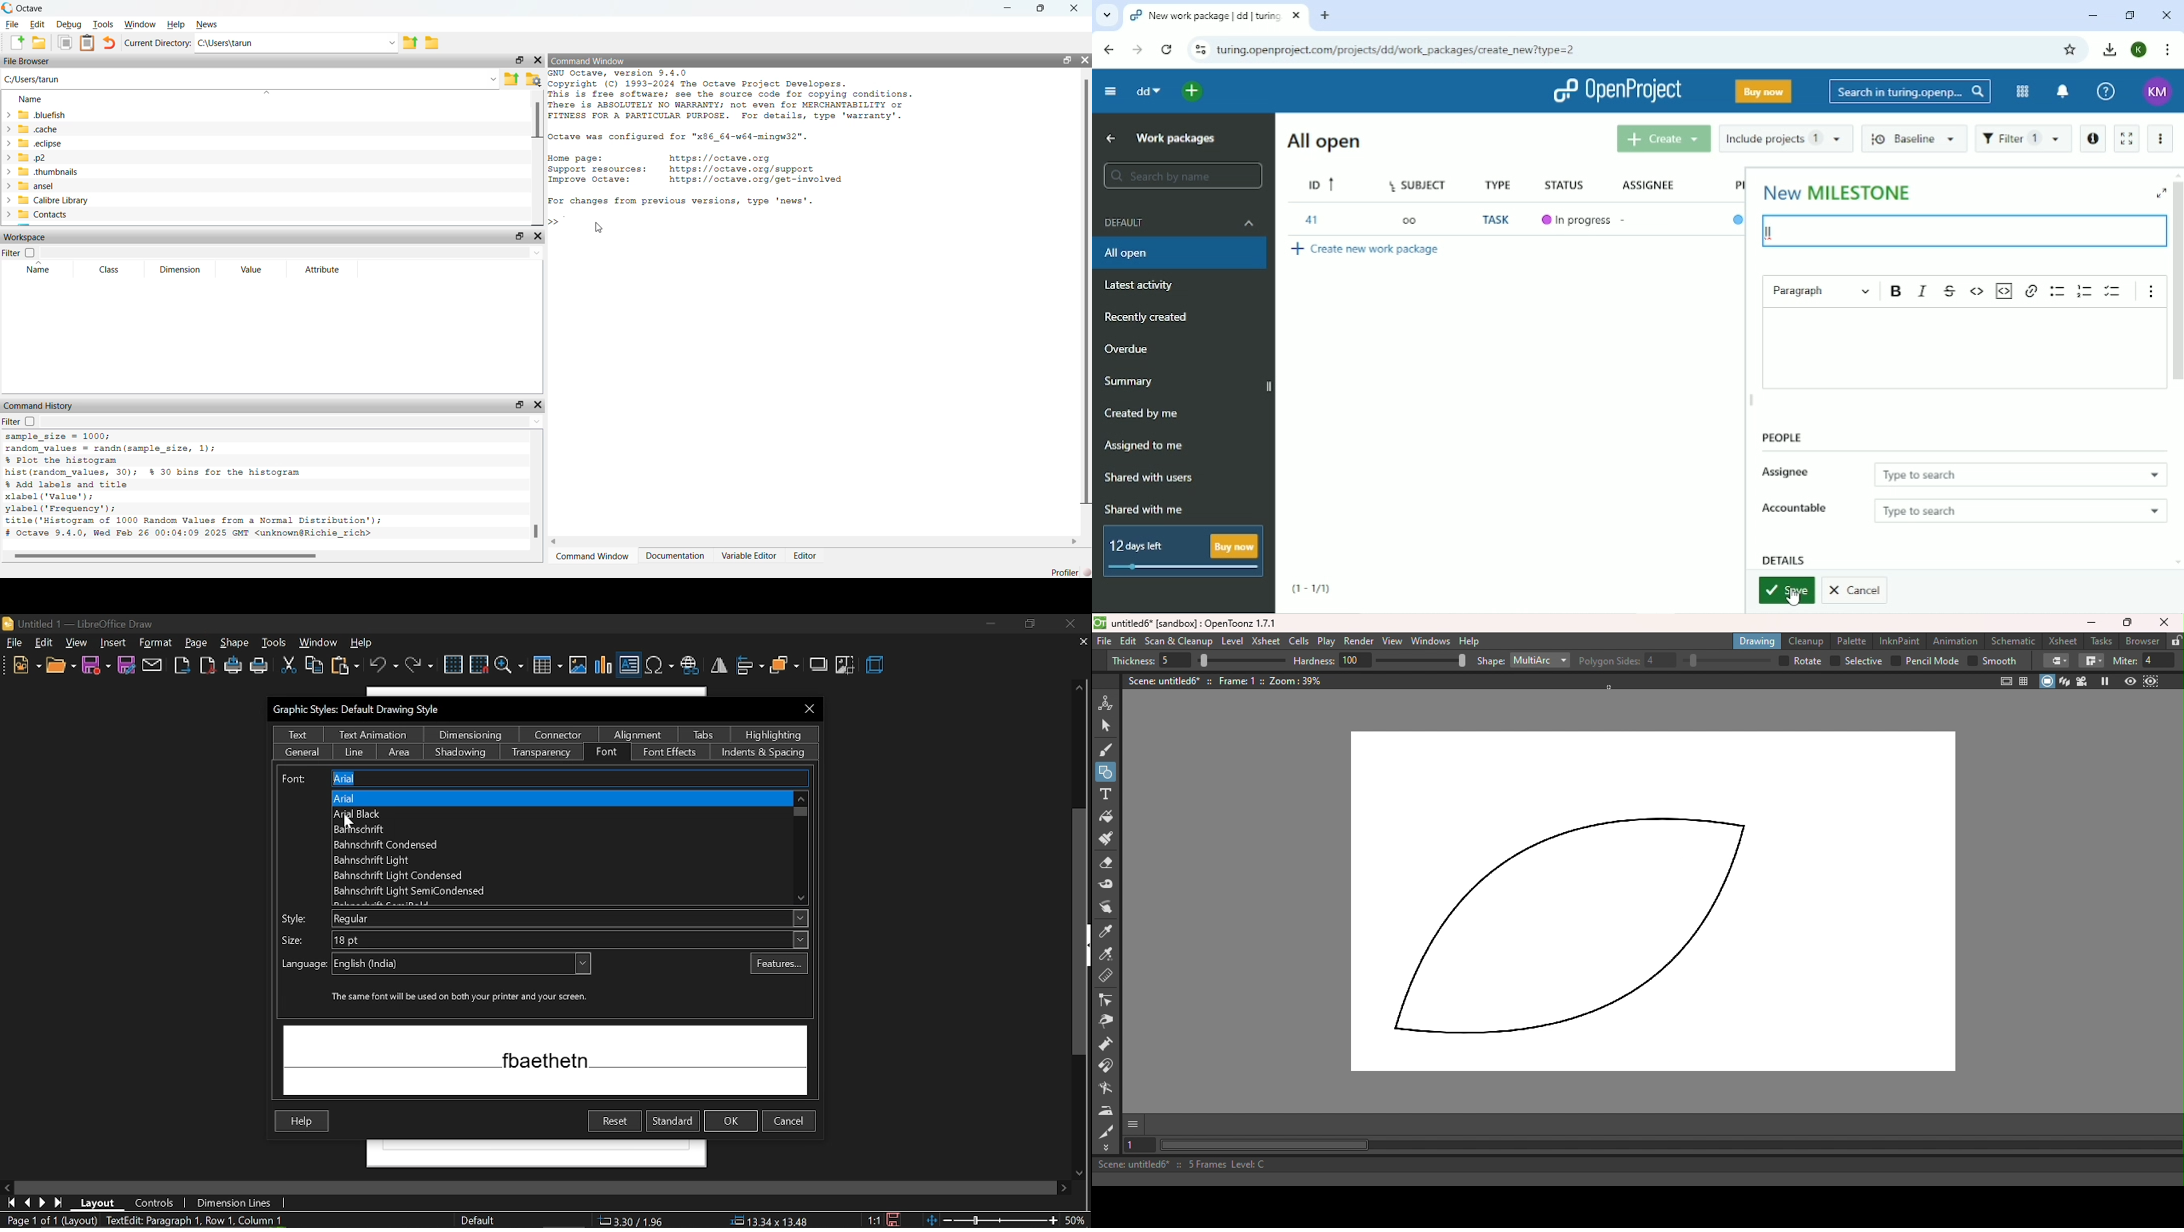 The image size is (2184, 1232). I want to click on Graphic Styles: Default Drawing Style:, so click(362, 710).